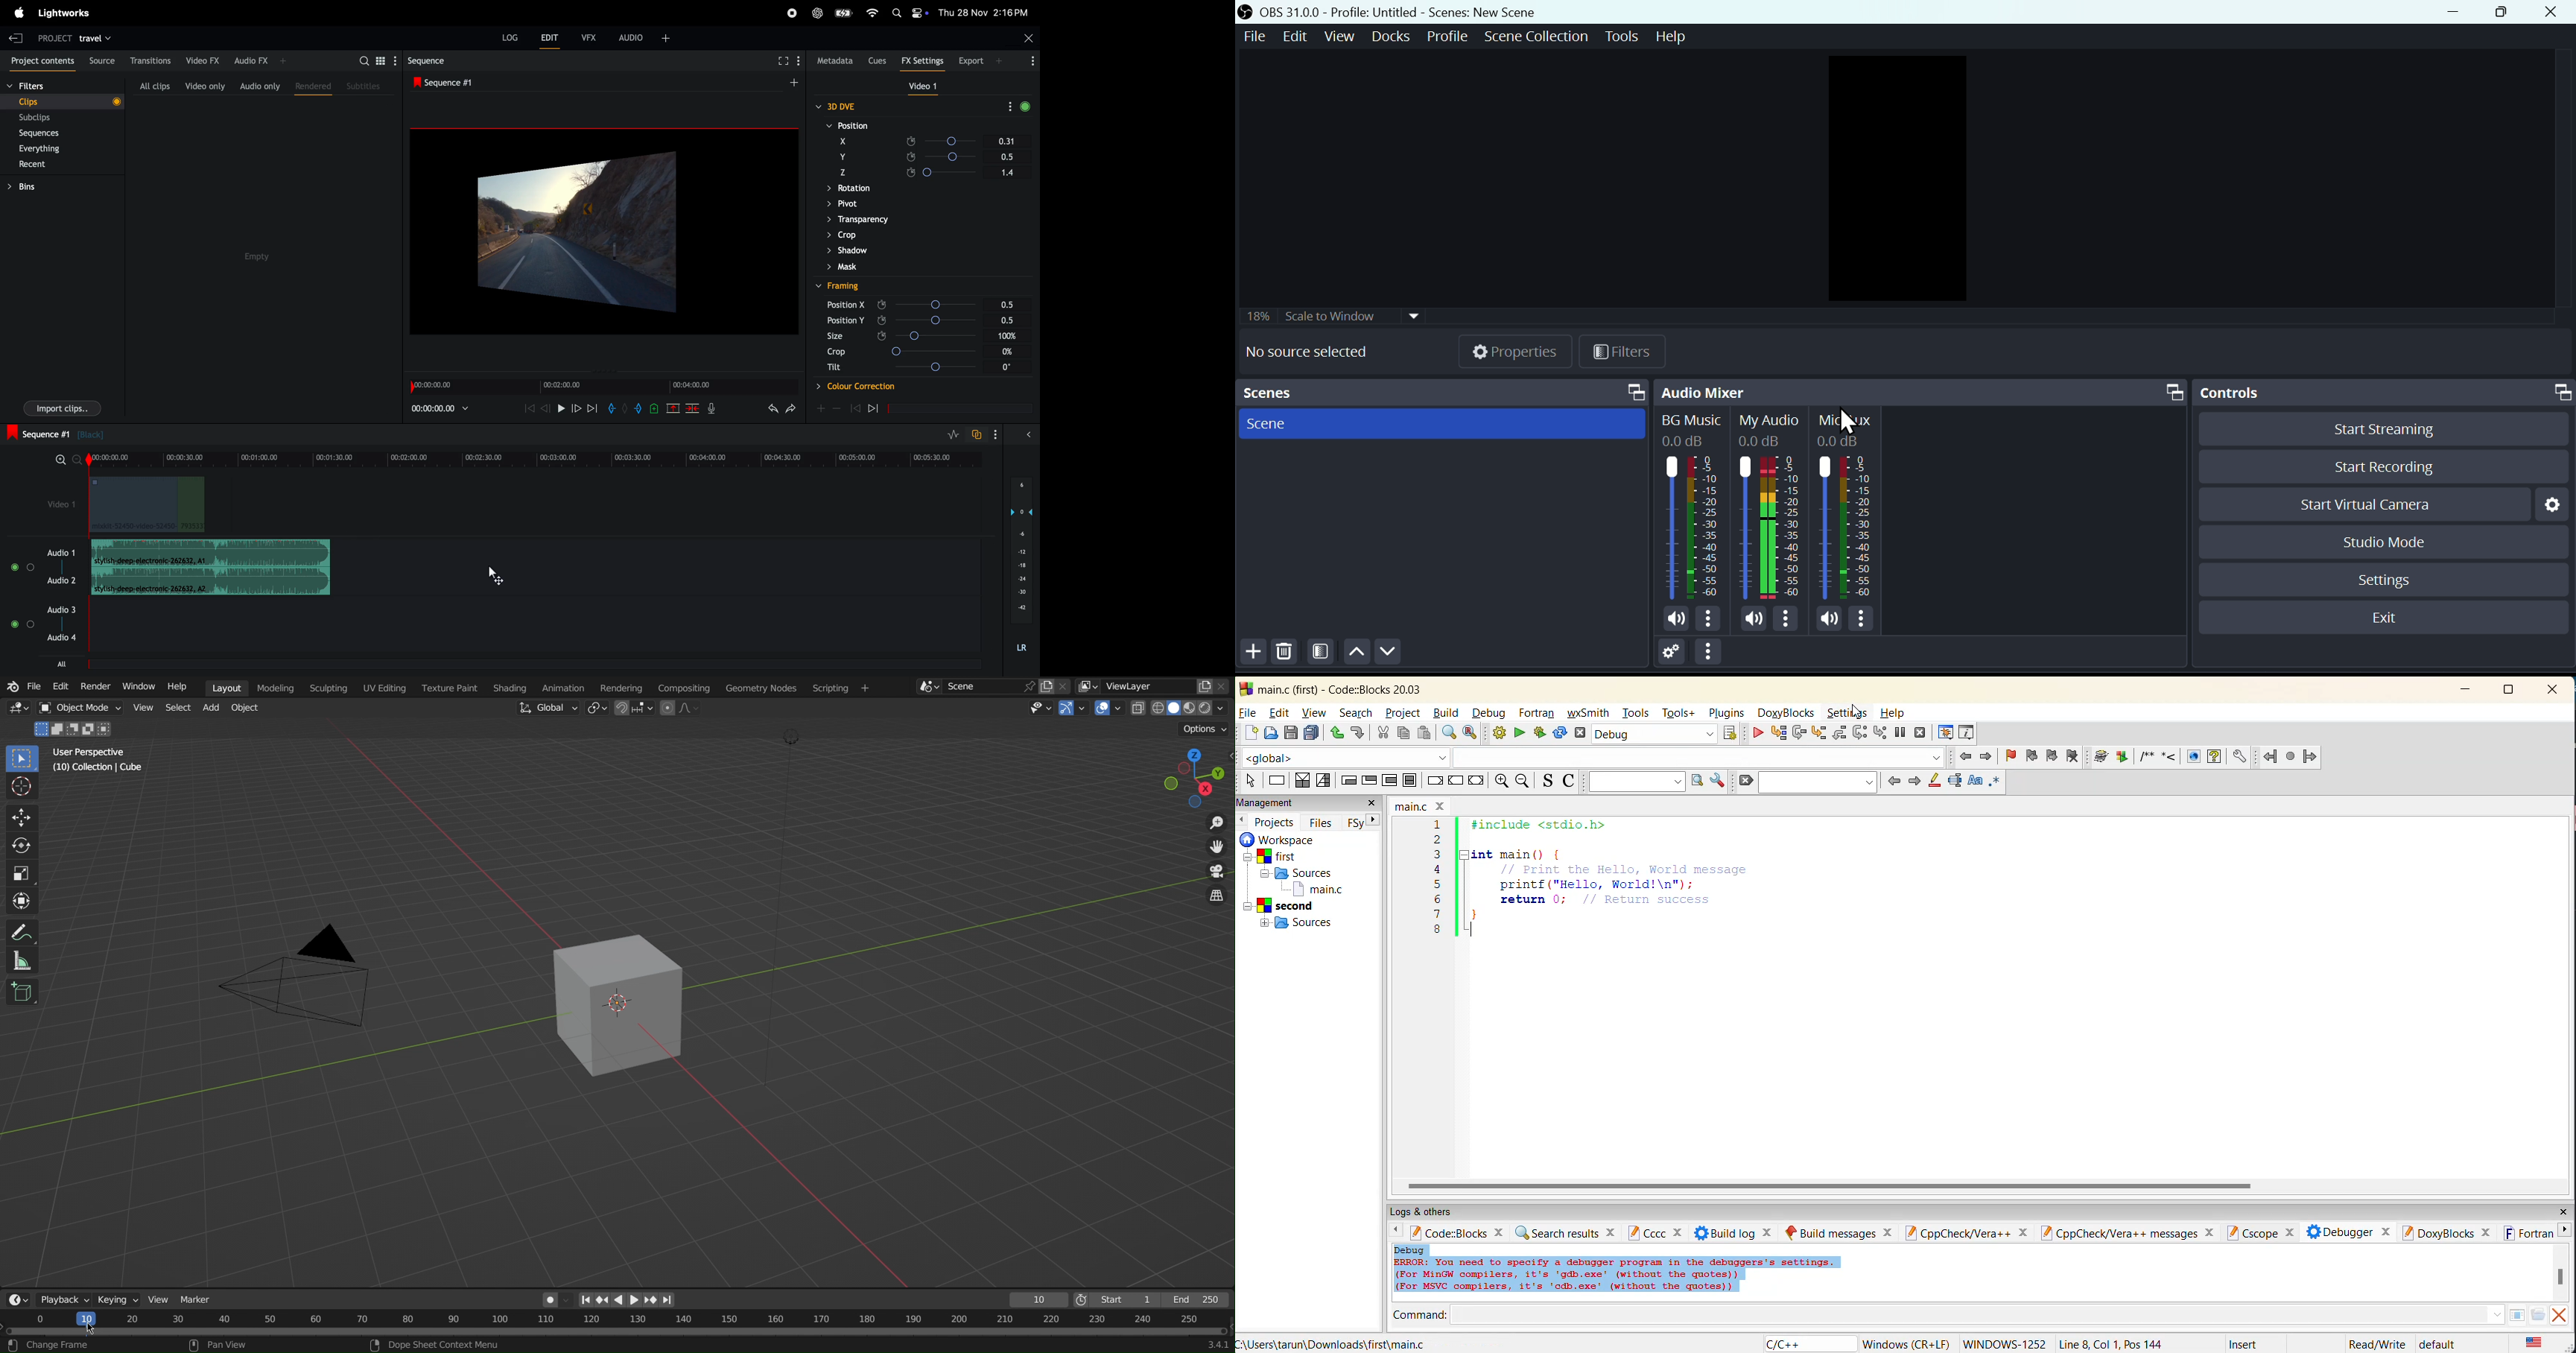  Describe the element at coordinates (440, 408) in the screenshot. I see `play time` at that location.